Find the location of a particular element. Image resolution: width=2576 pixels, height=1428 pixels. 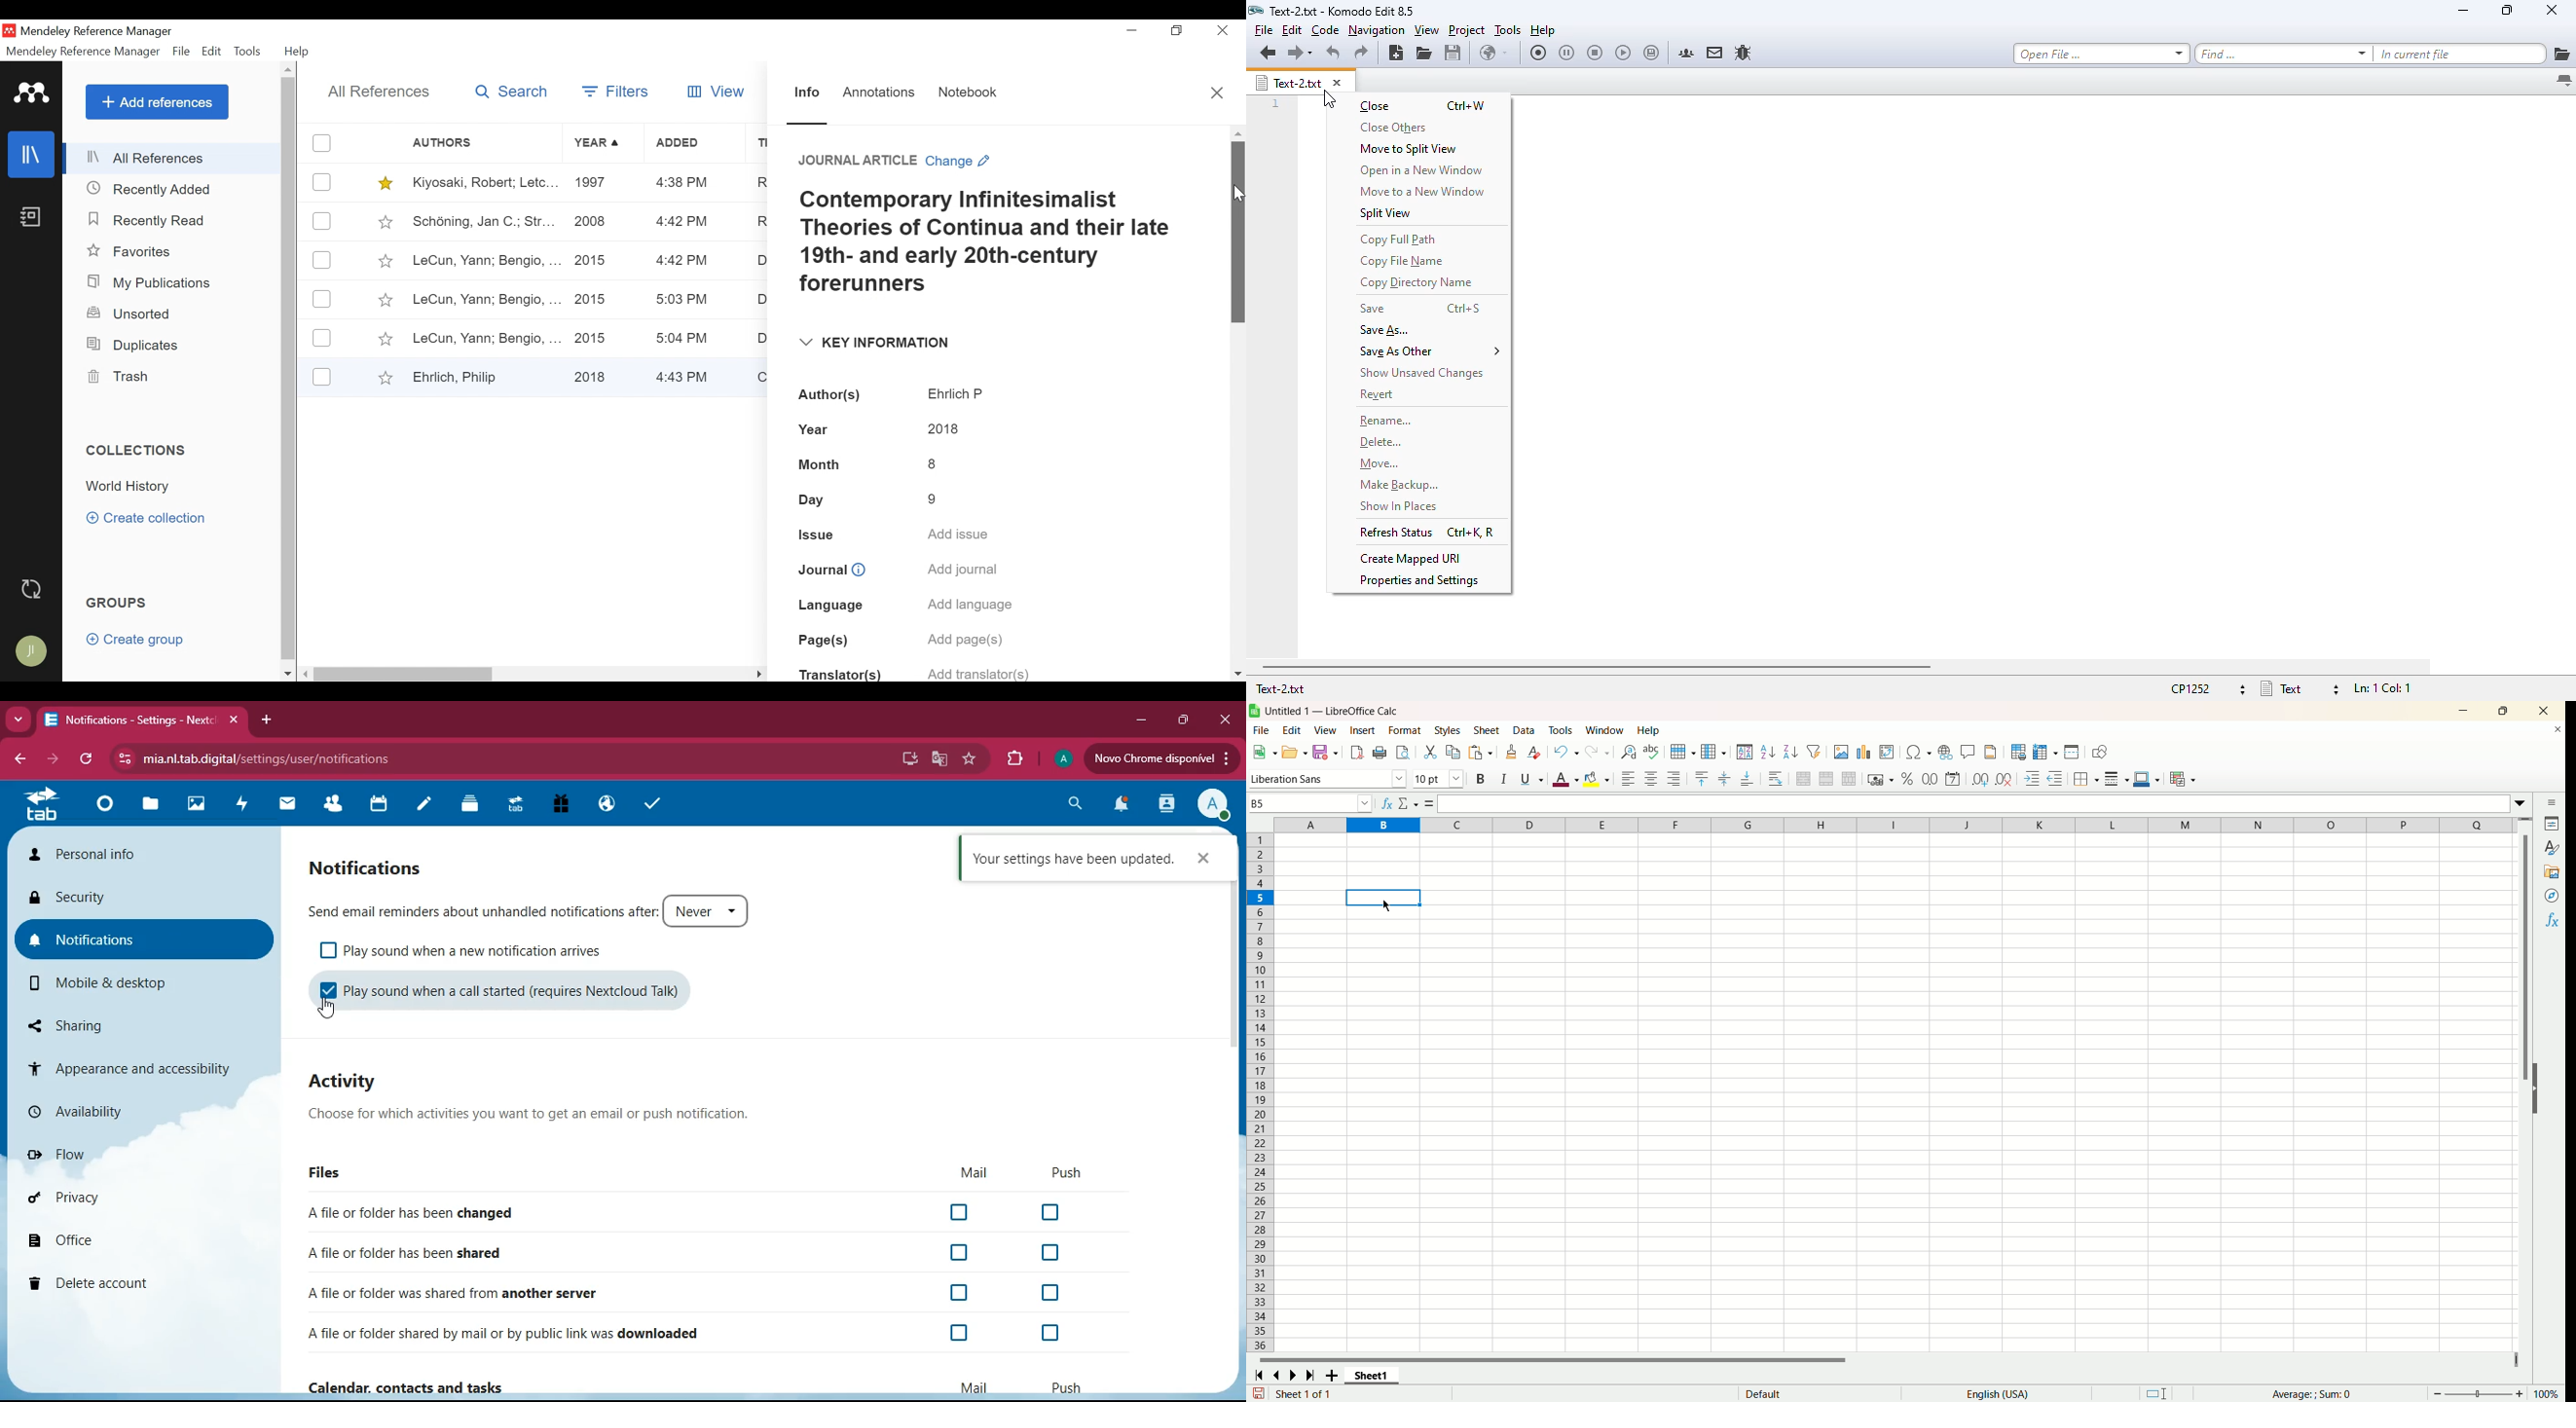

maximize is located at coordinates (1186, 721).